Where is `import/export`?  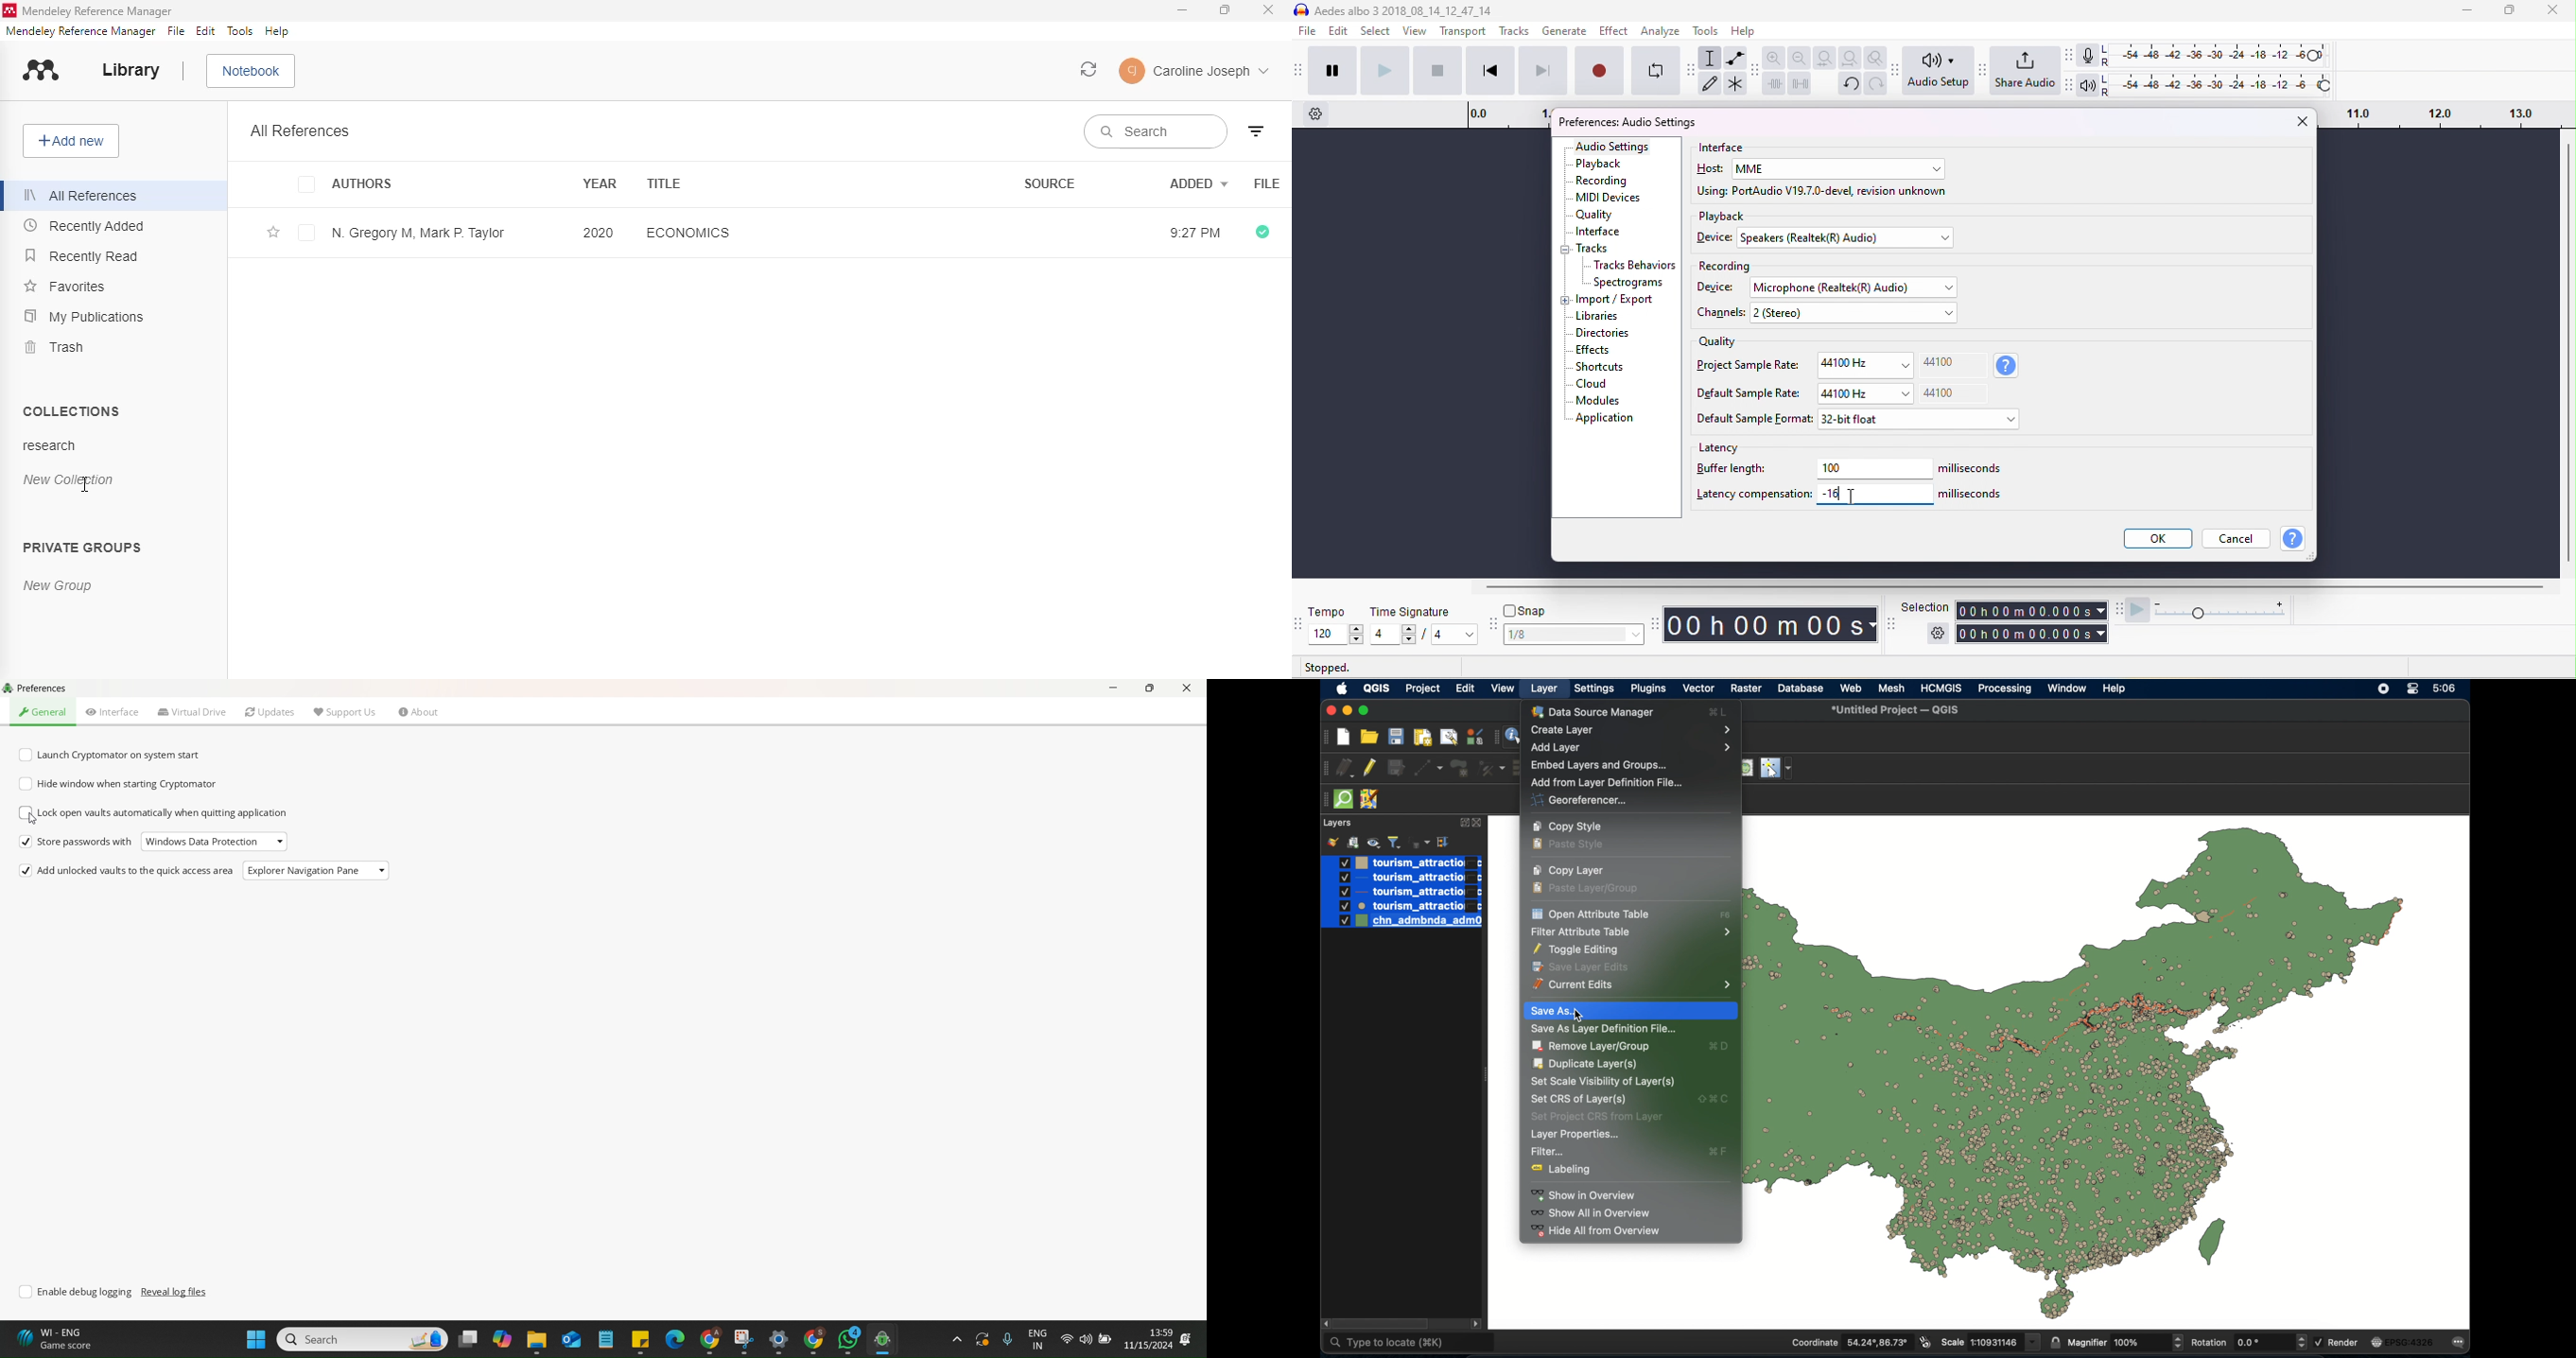 import/export is located at coordinates (1617, 300).